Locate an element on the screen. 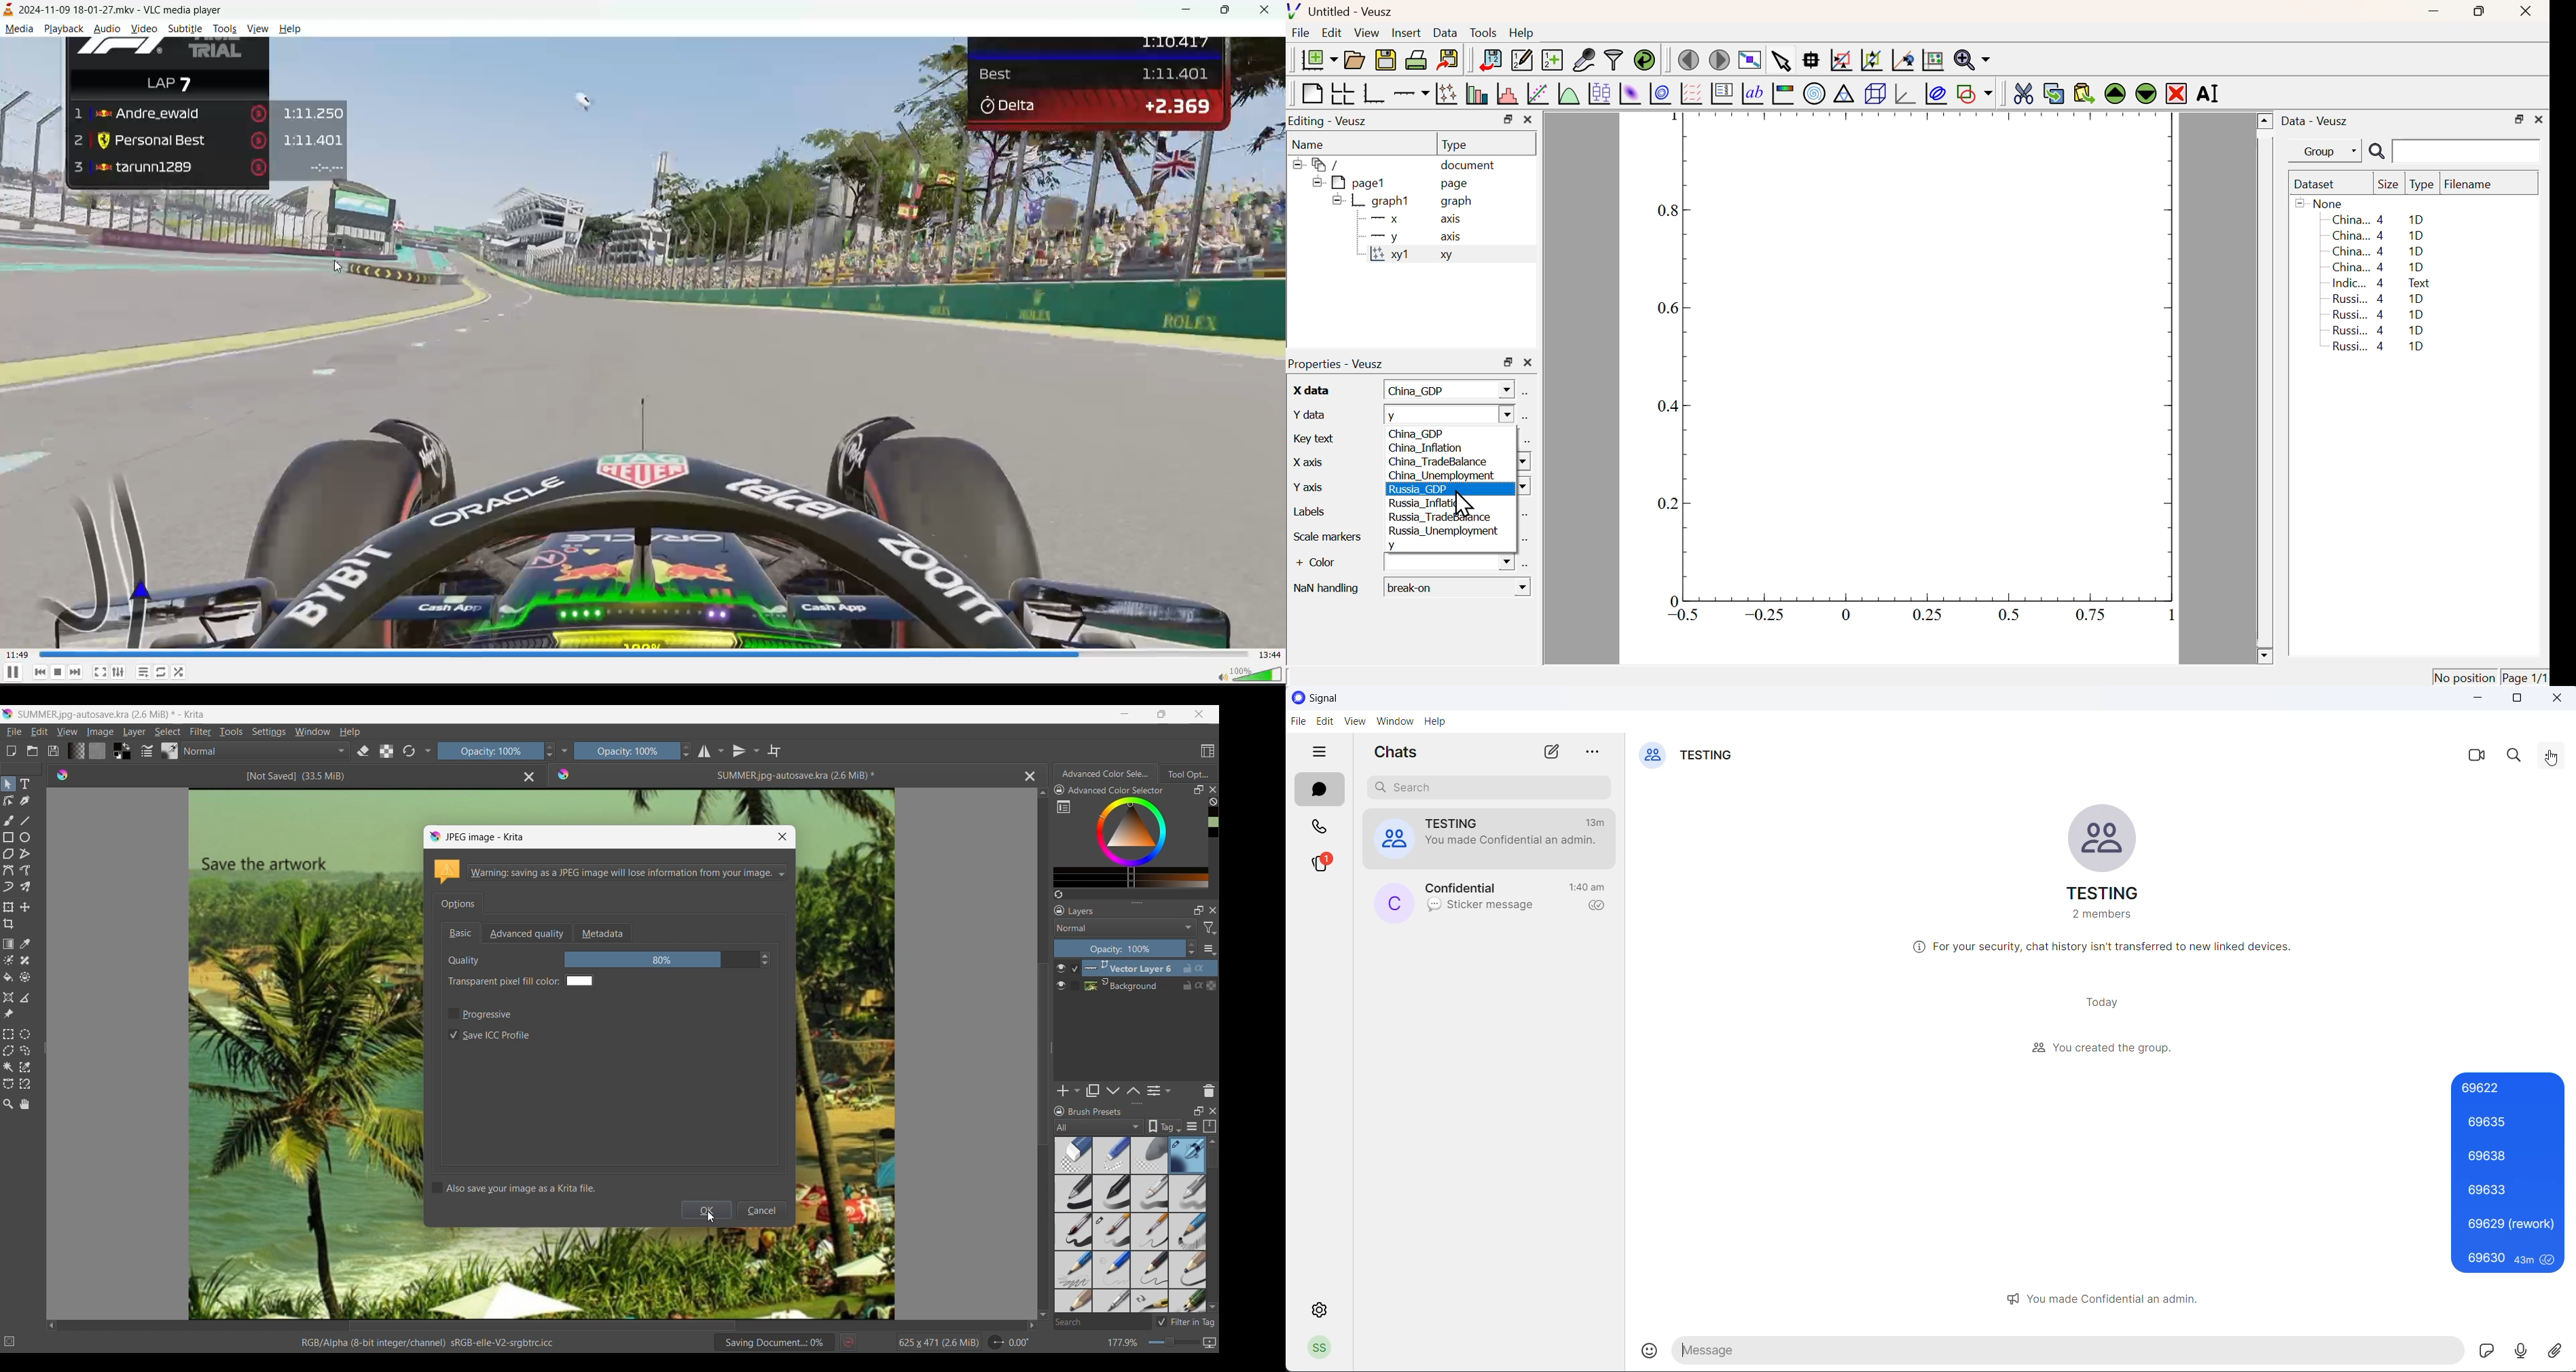 Image resolution: width=2576 pixels, height=1372 pixels. Preserve Alpha is located at coordinates (387, 751).